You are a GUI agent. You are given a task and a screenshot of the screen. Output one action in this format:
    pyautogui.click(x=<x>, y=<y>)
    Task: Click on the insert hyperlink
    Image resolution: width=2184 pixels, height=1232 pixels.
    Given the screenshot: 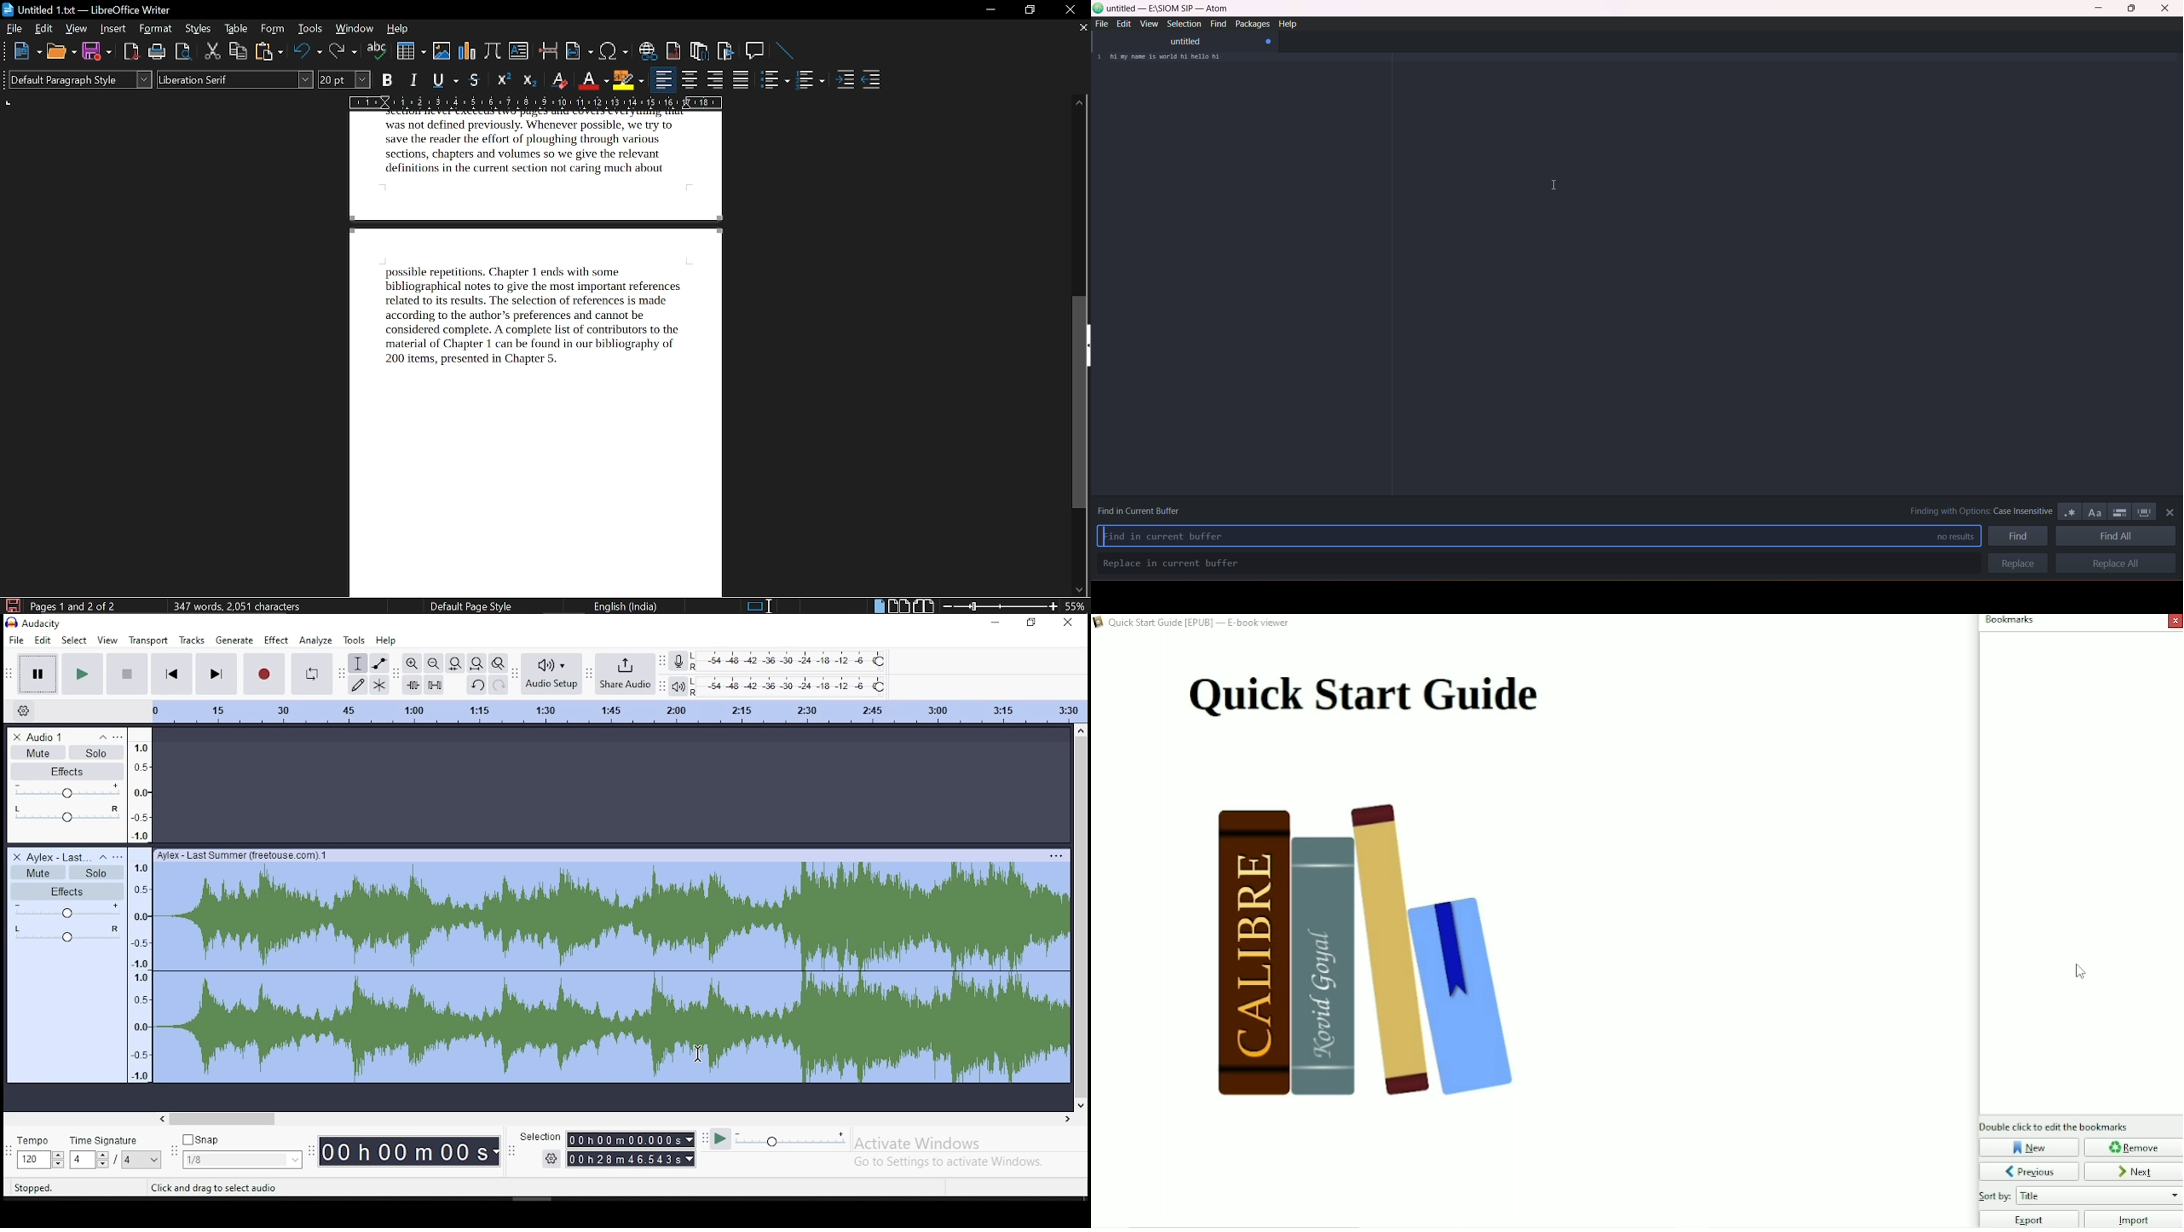 What is the action you would take?
    pyautogui.click(x=650, y=52)
    